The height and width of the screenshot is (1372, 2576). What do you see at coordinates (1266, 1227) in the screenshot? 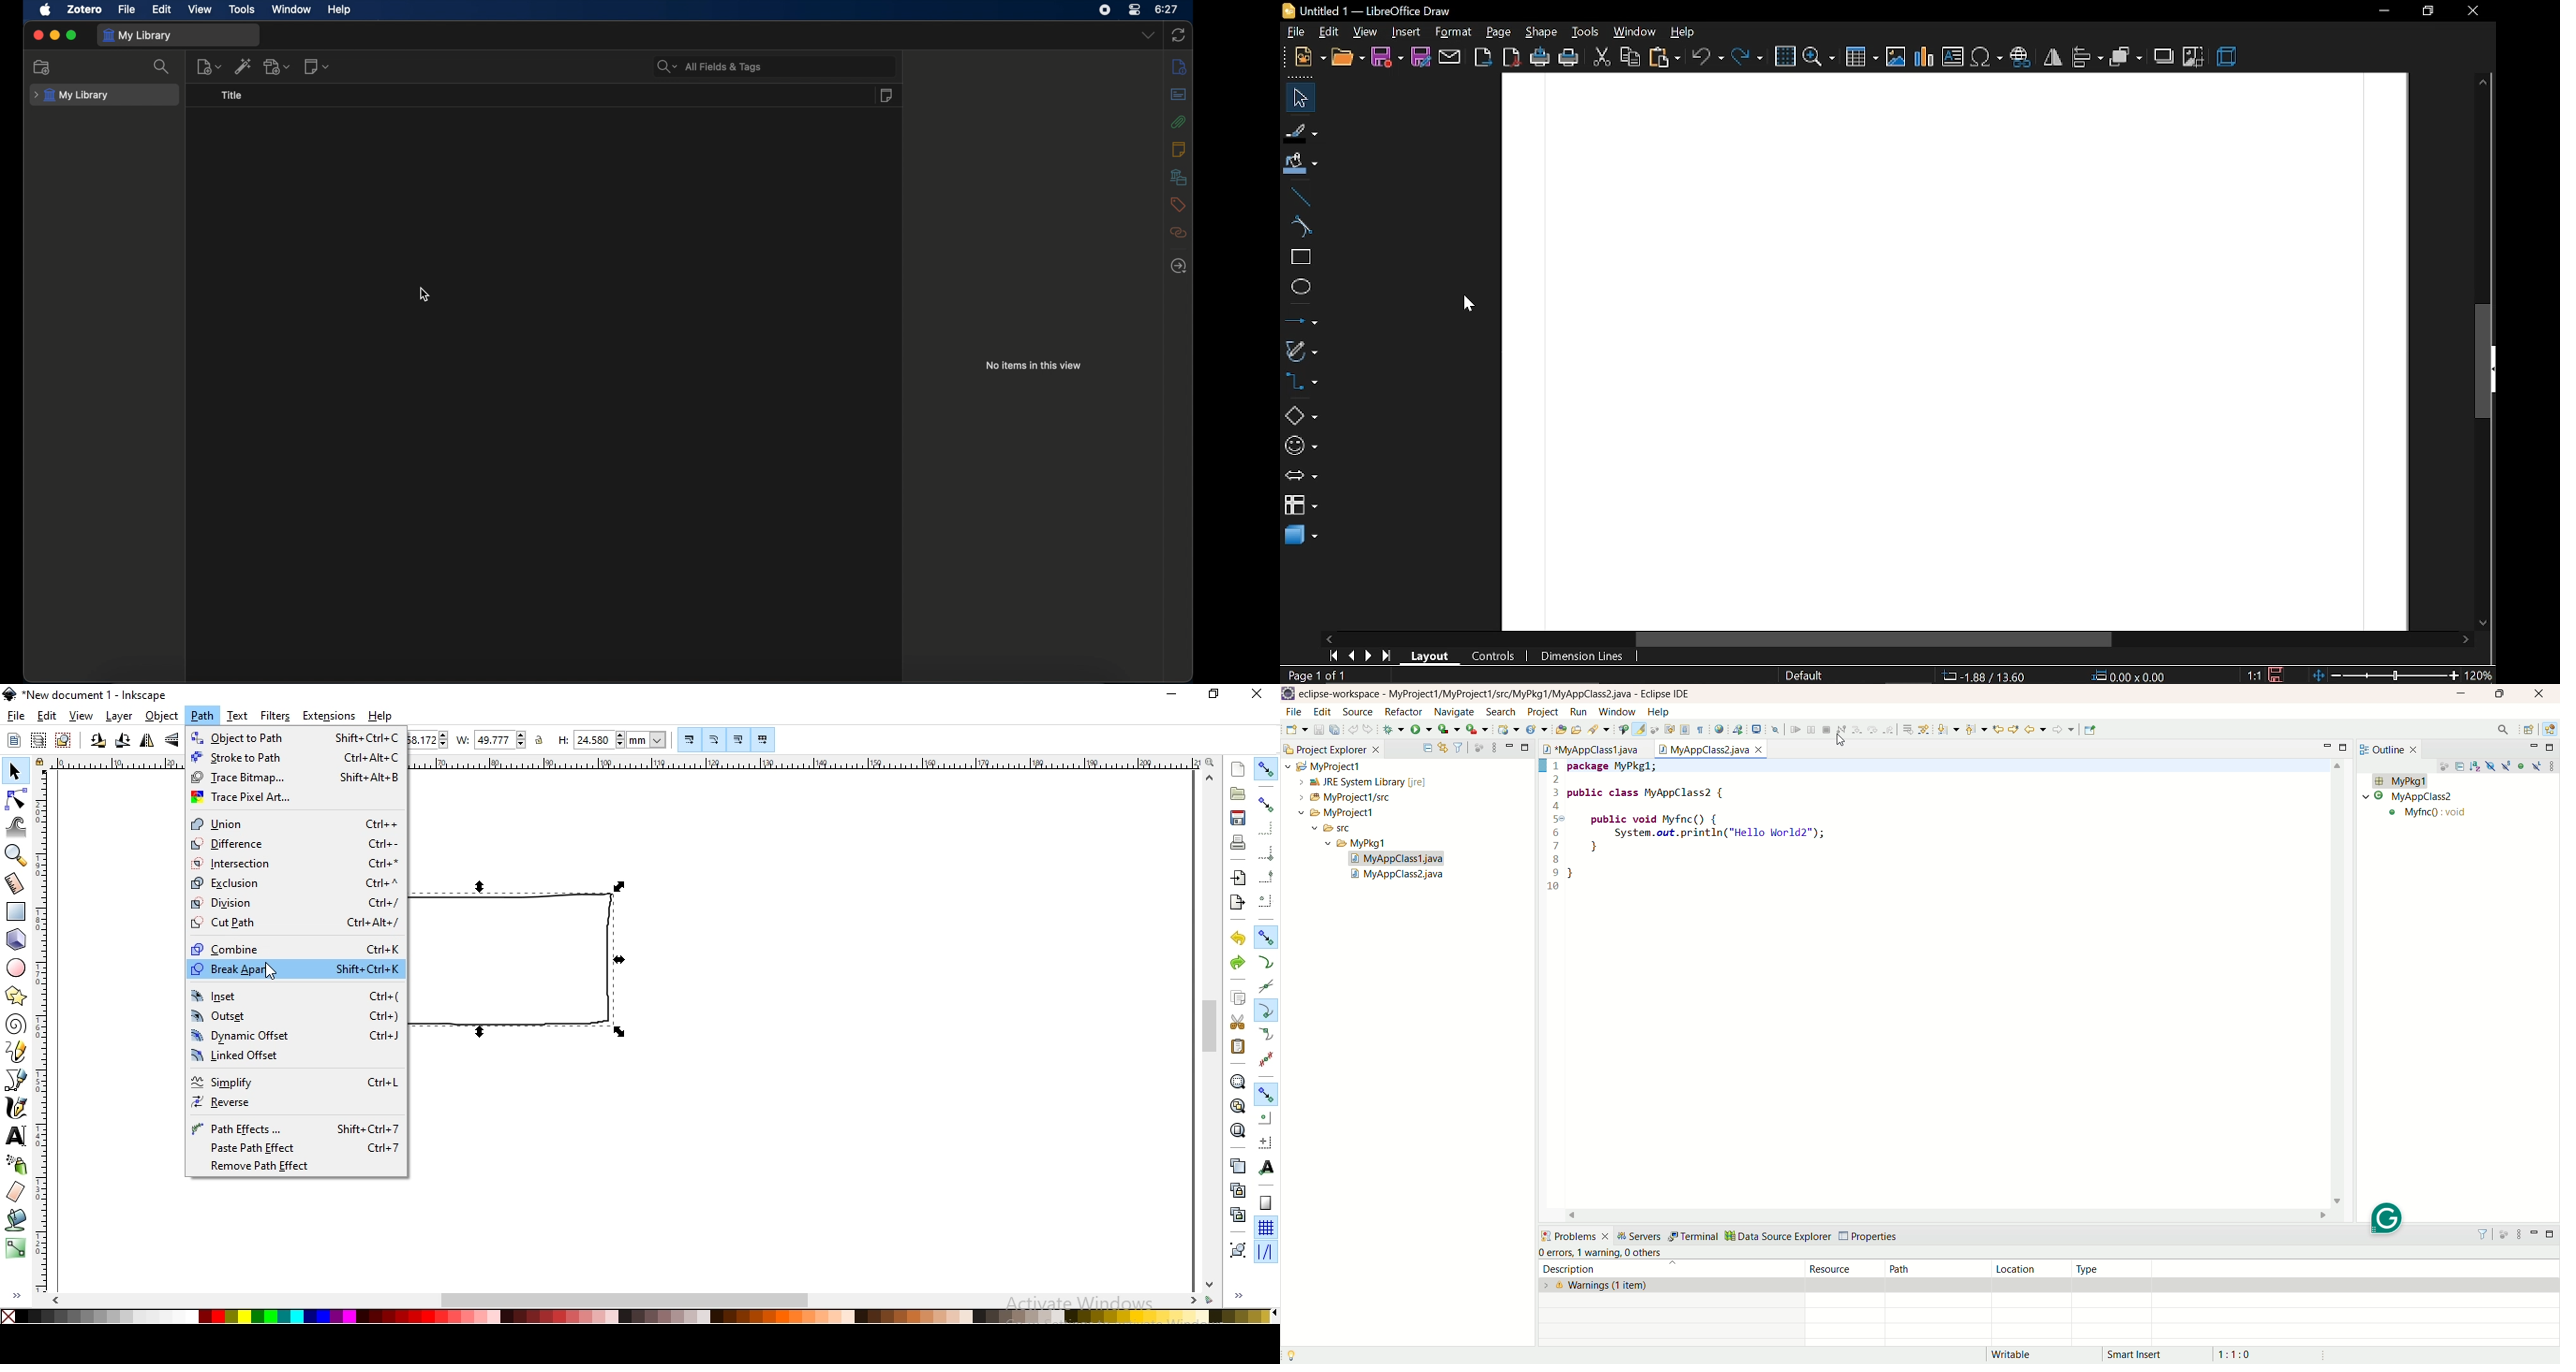
I see `snap to grids` at bounding box center [1266, 1227].